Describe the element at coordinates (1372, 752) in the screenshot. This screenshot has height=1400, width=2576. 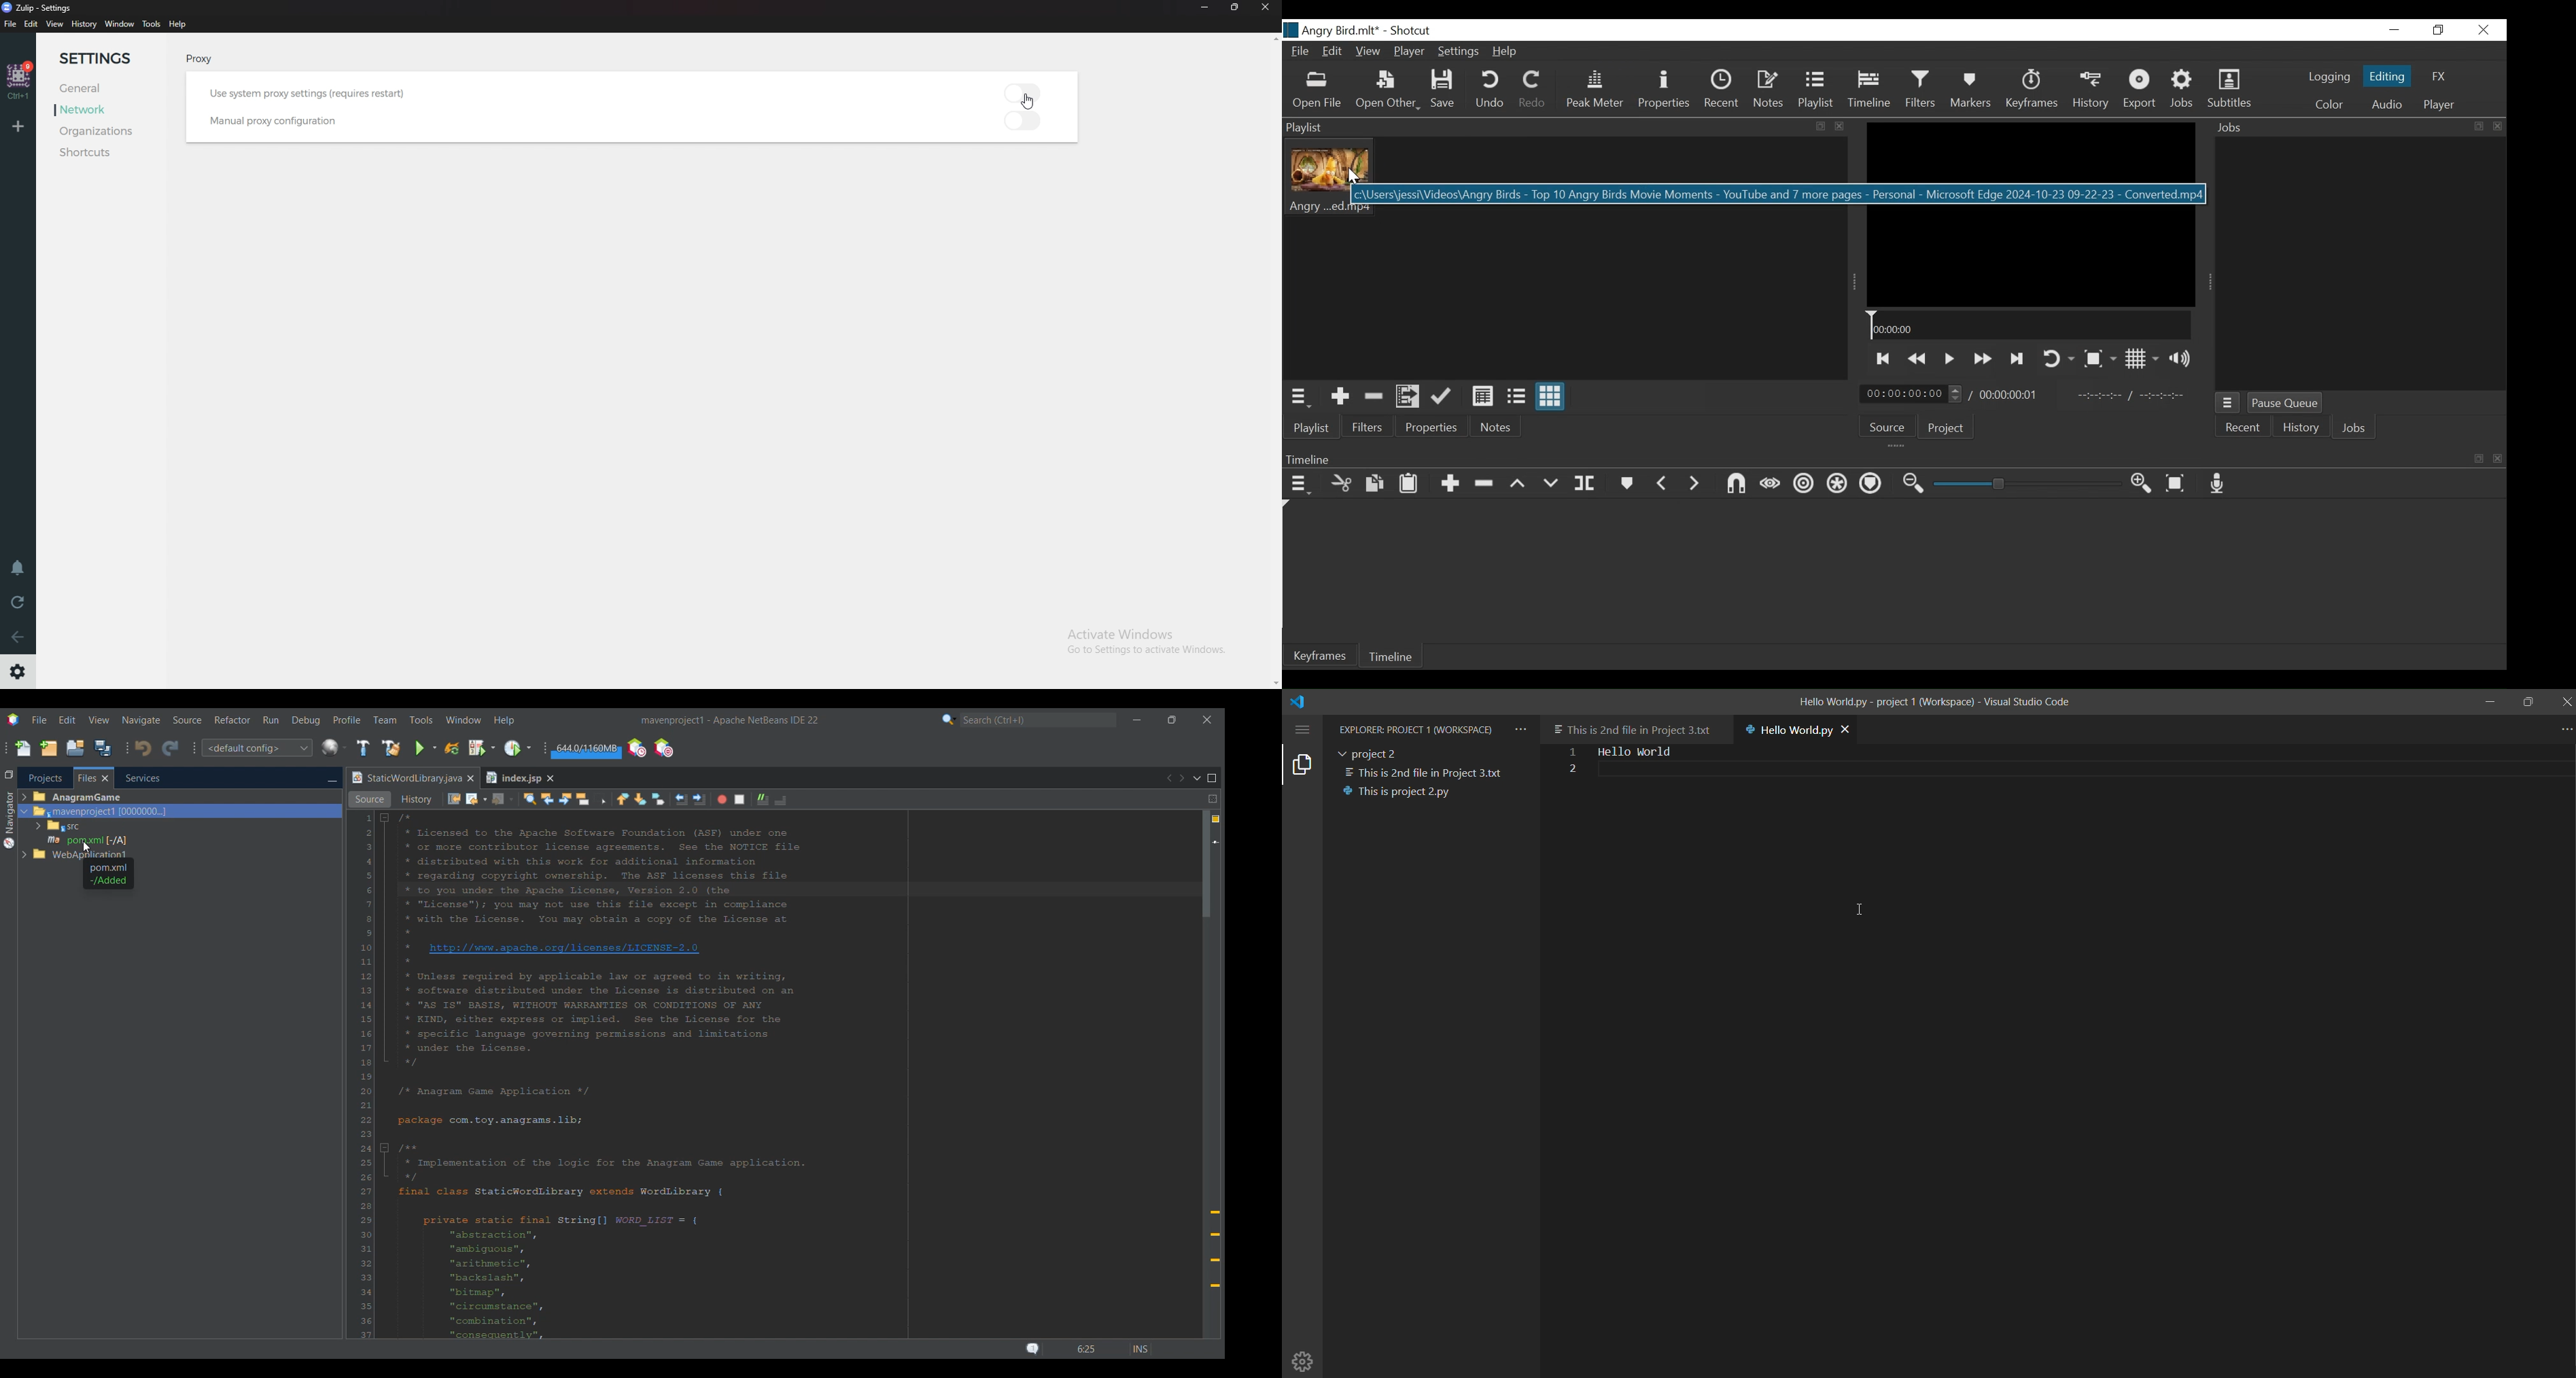
I see `project 2` at that location.